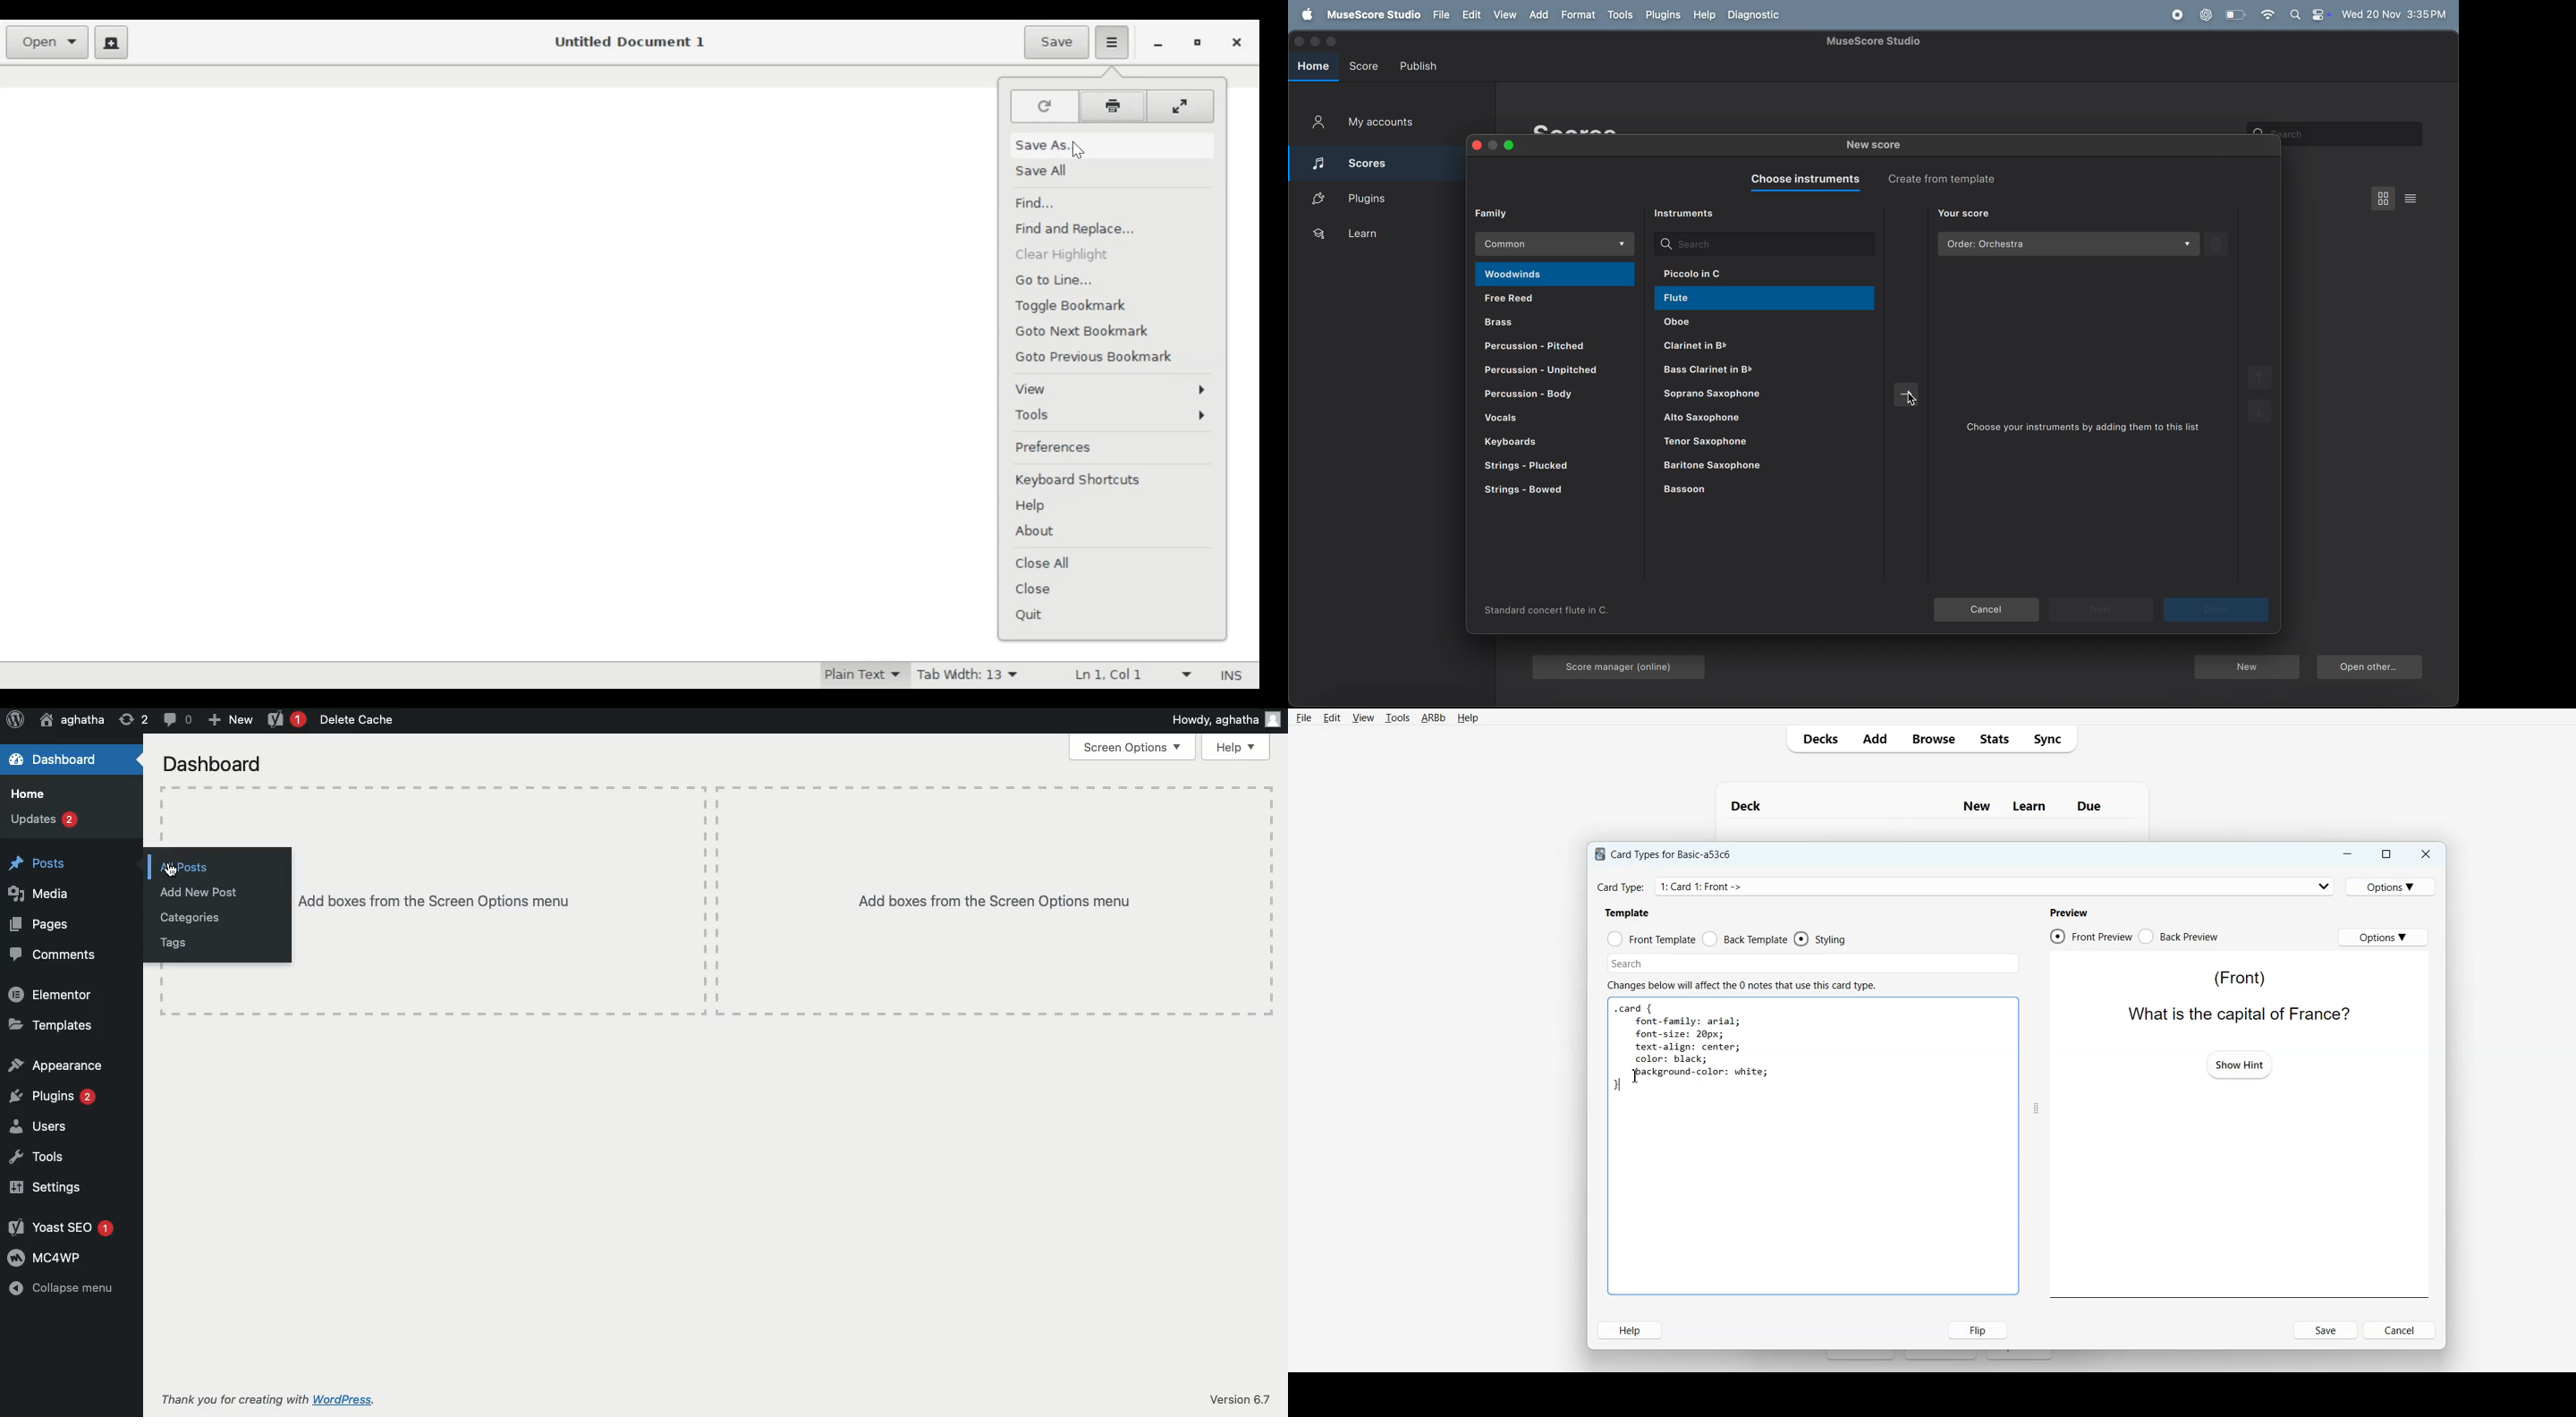 This screenshot has height=1428, width=2576. What do you see at coordinates (62, 1226) in the screenshot?
I see `Yoast SEO` at bounding box center [62, 1226].